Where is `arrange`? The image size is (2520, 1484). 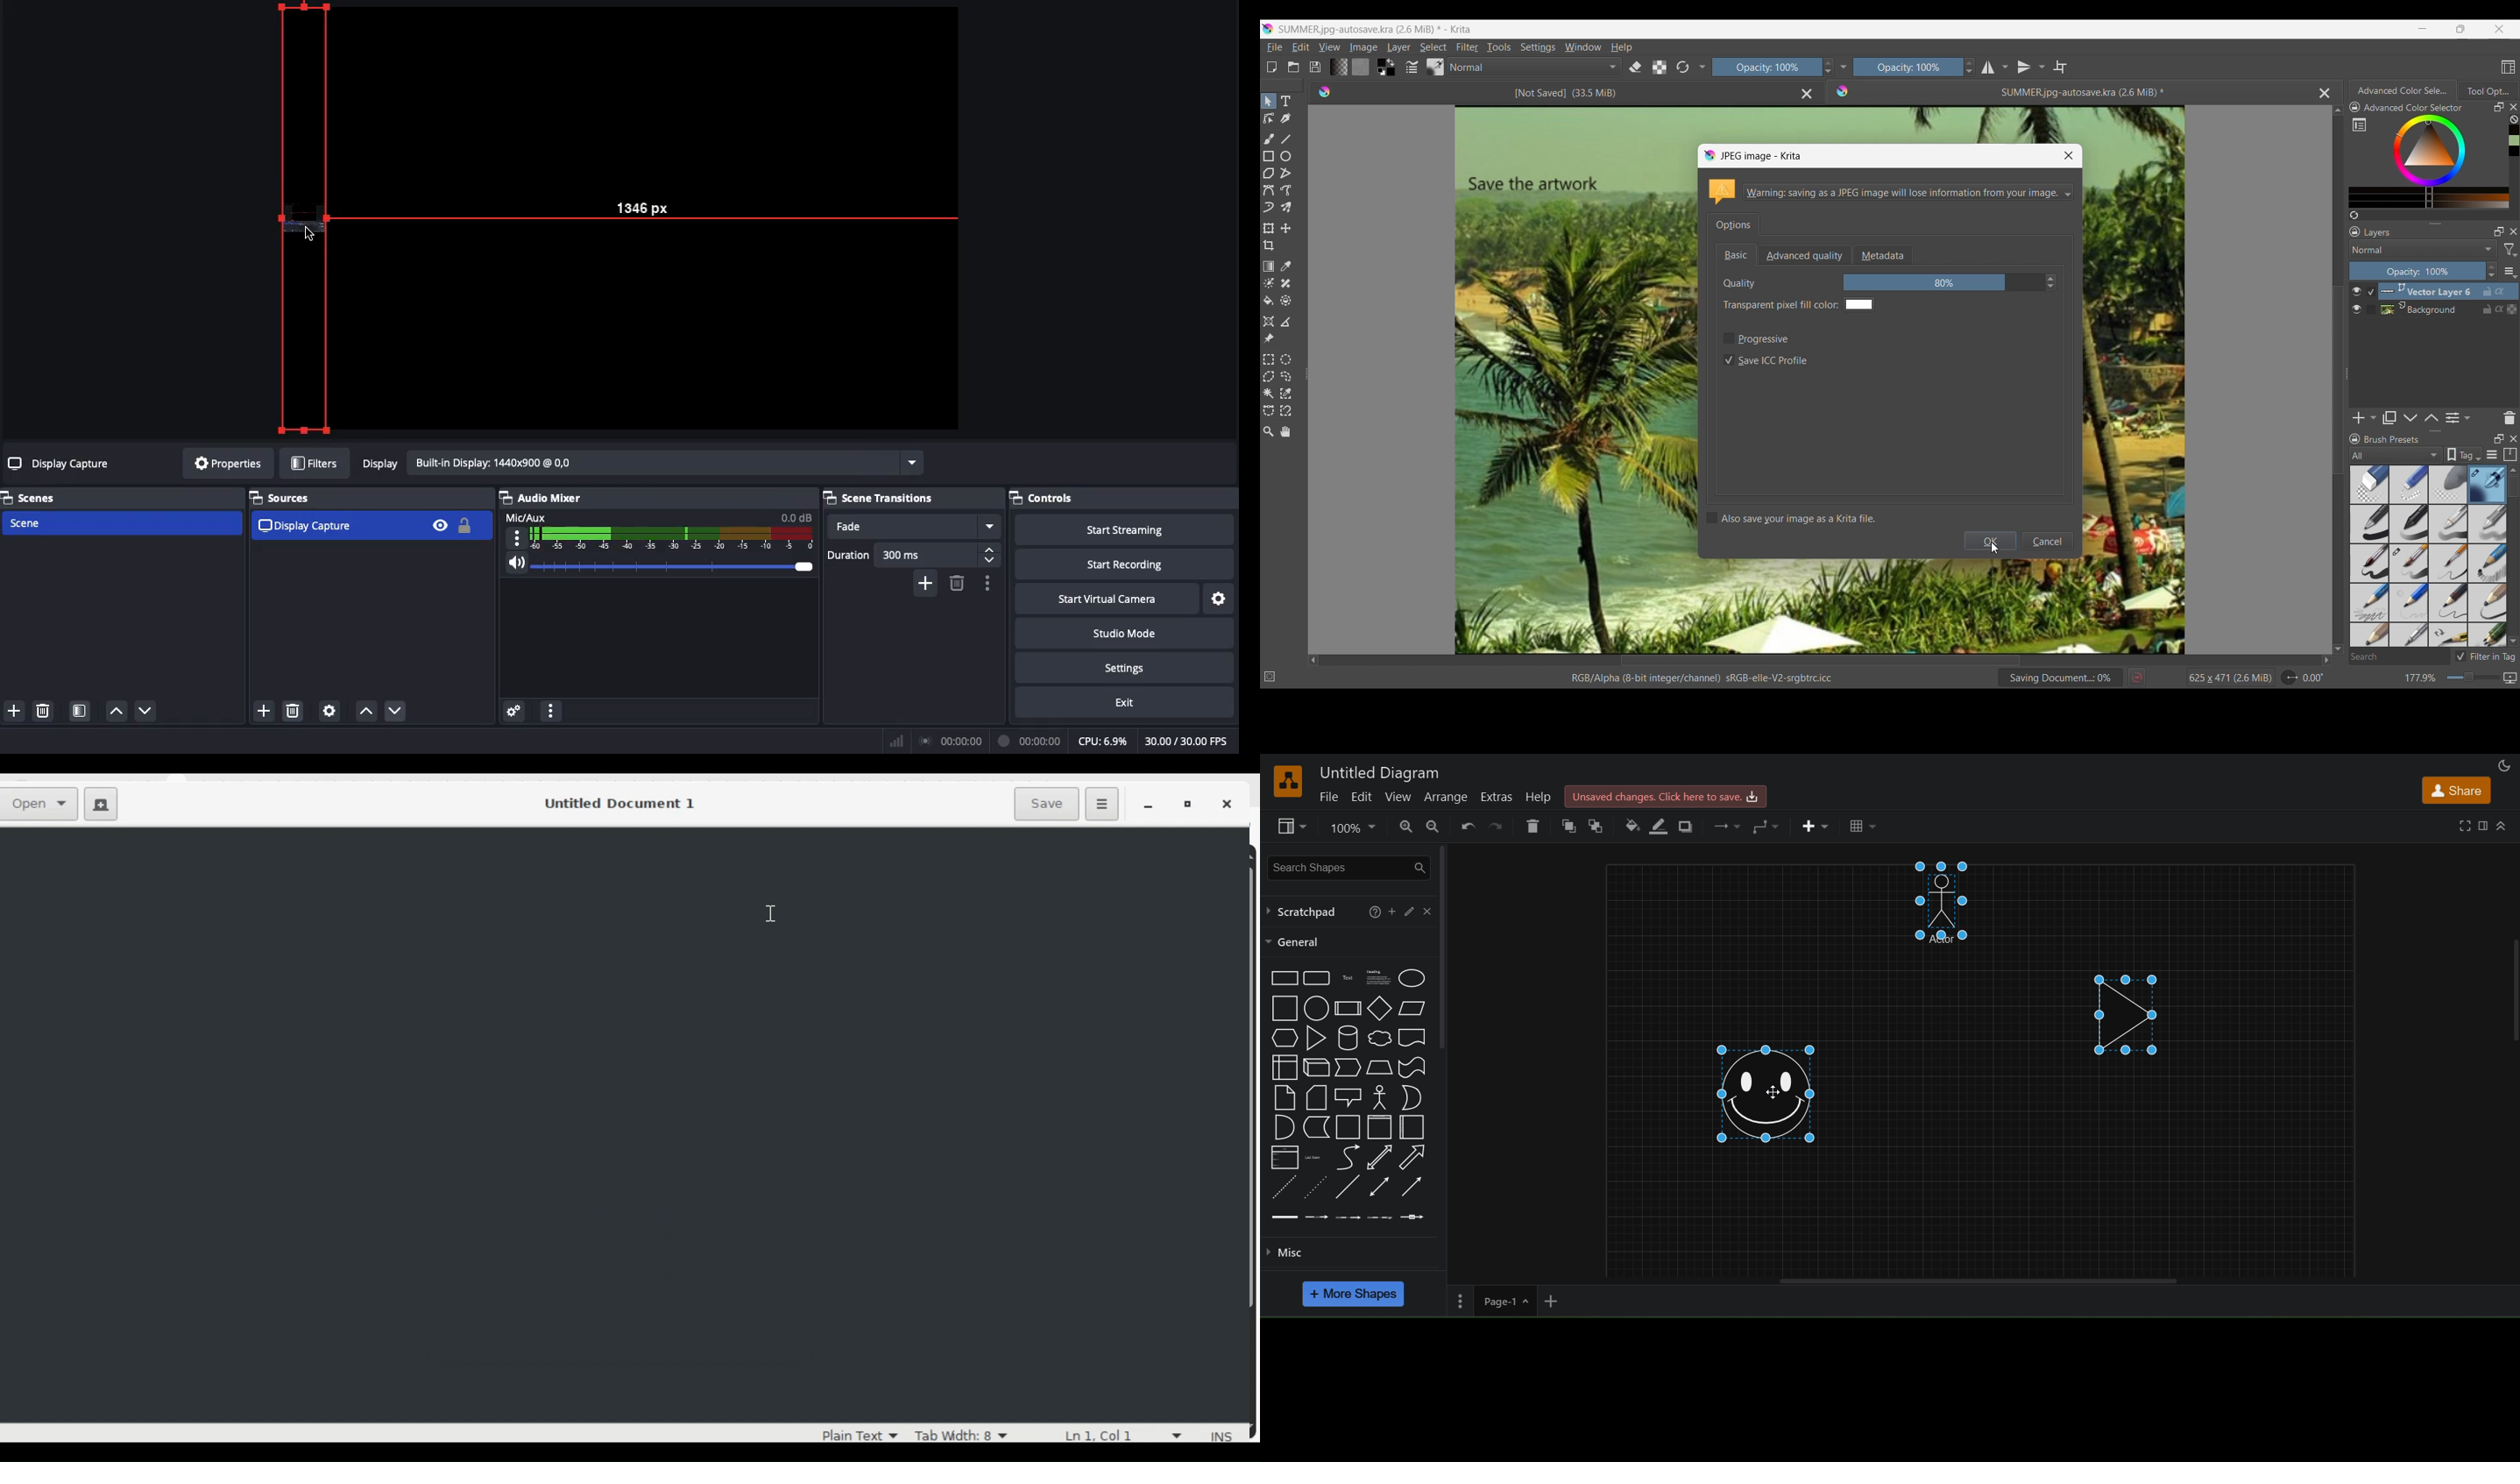 arrange is located at coordinates (1446, 796).